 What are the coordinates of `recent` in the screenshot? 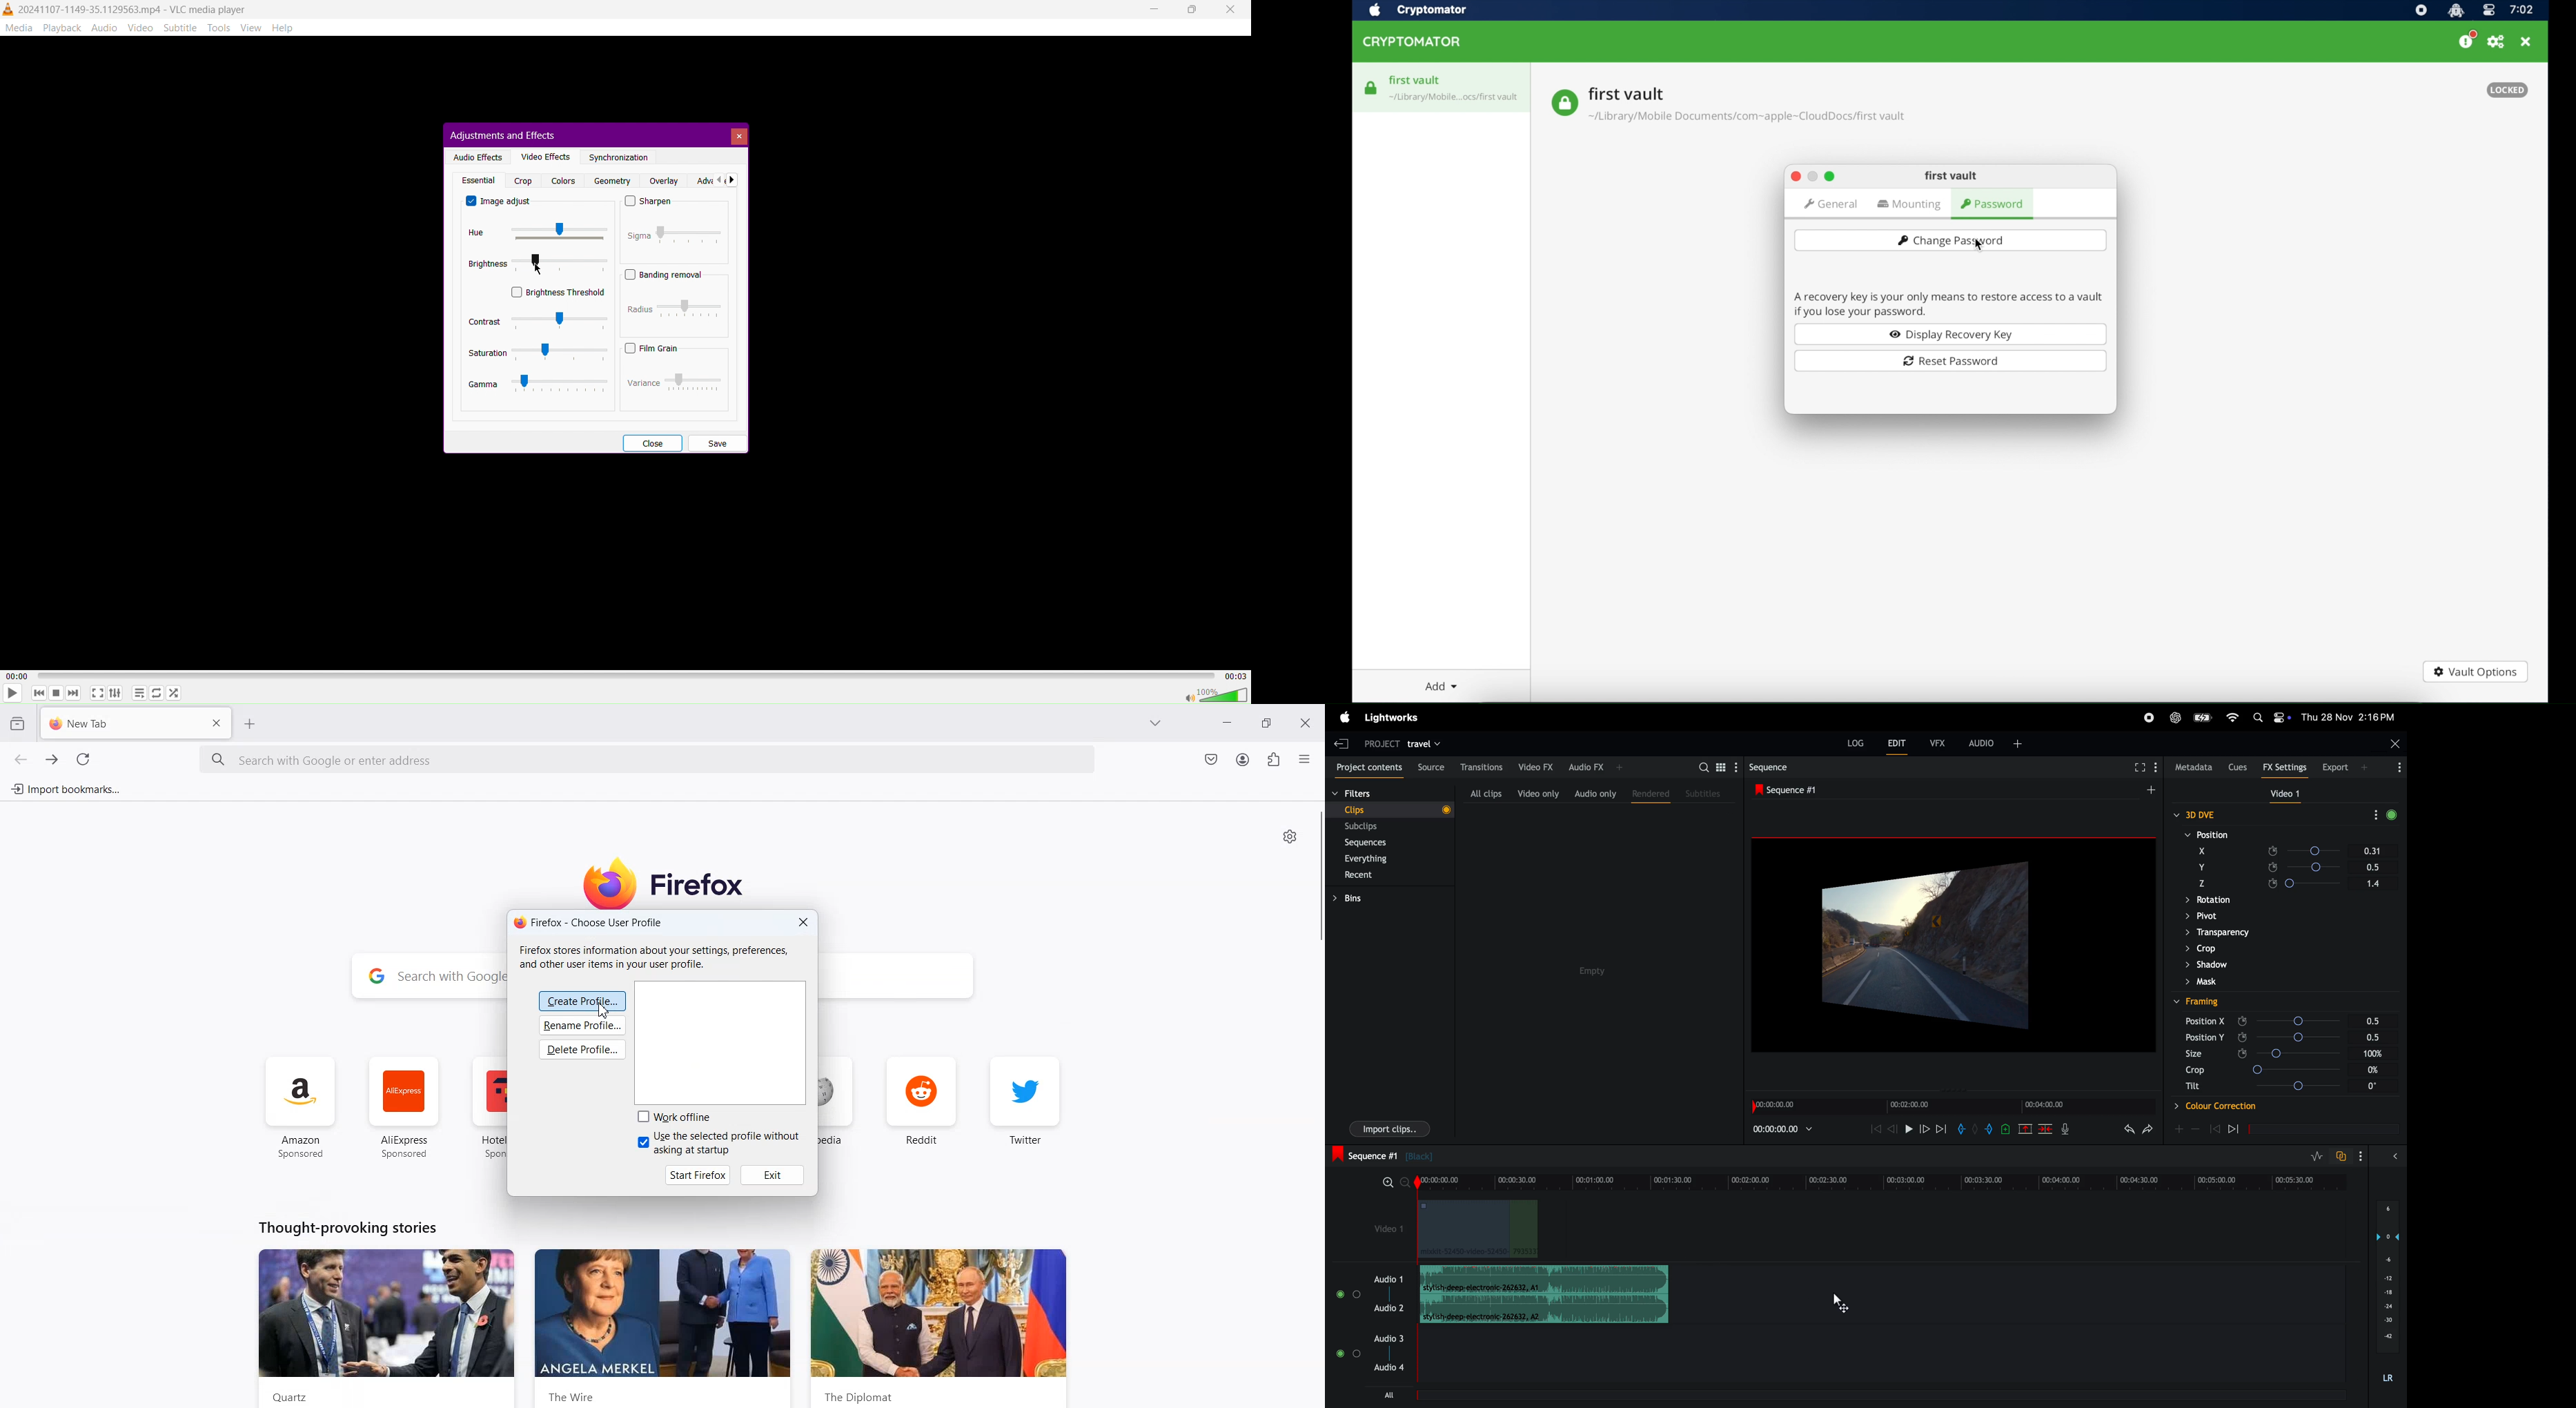 It's located at (1360, 876).